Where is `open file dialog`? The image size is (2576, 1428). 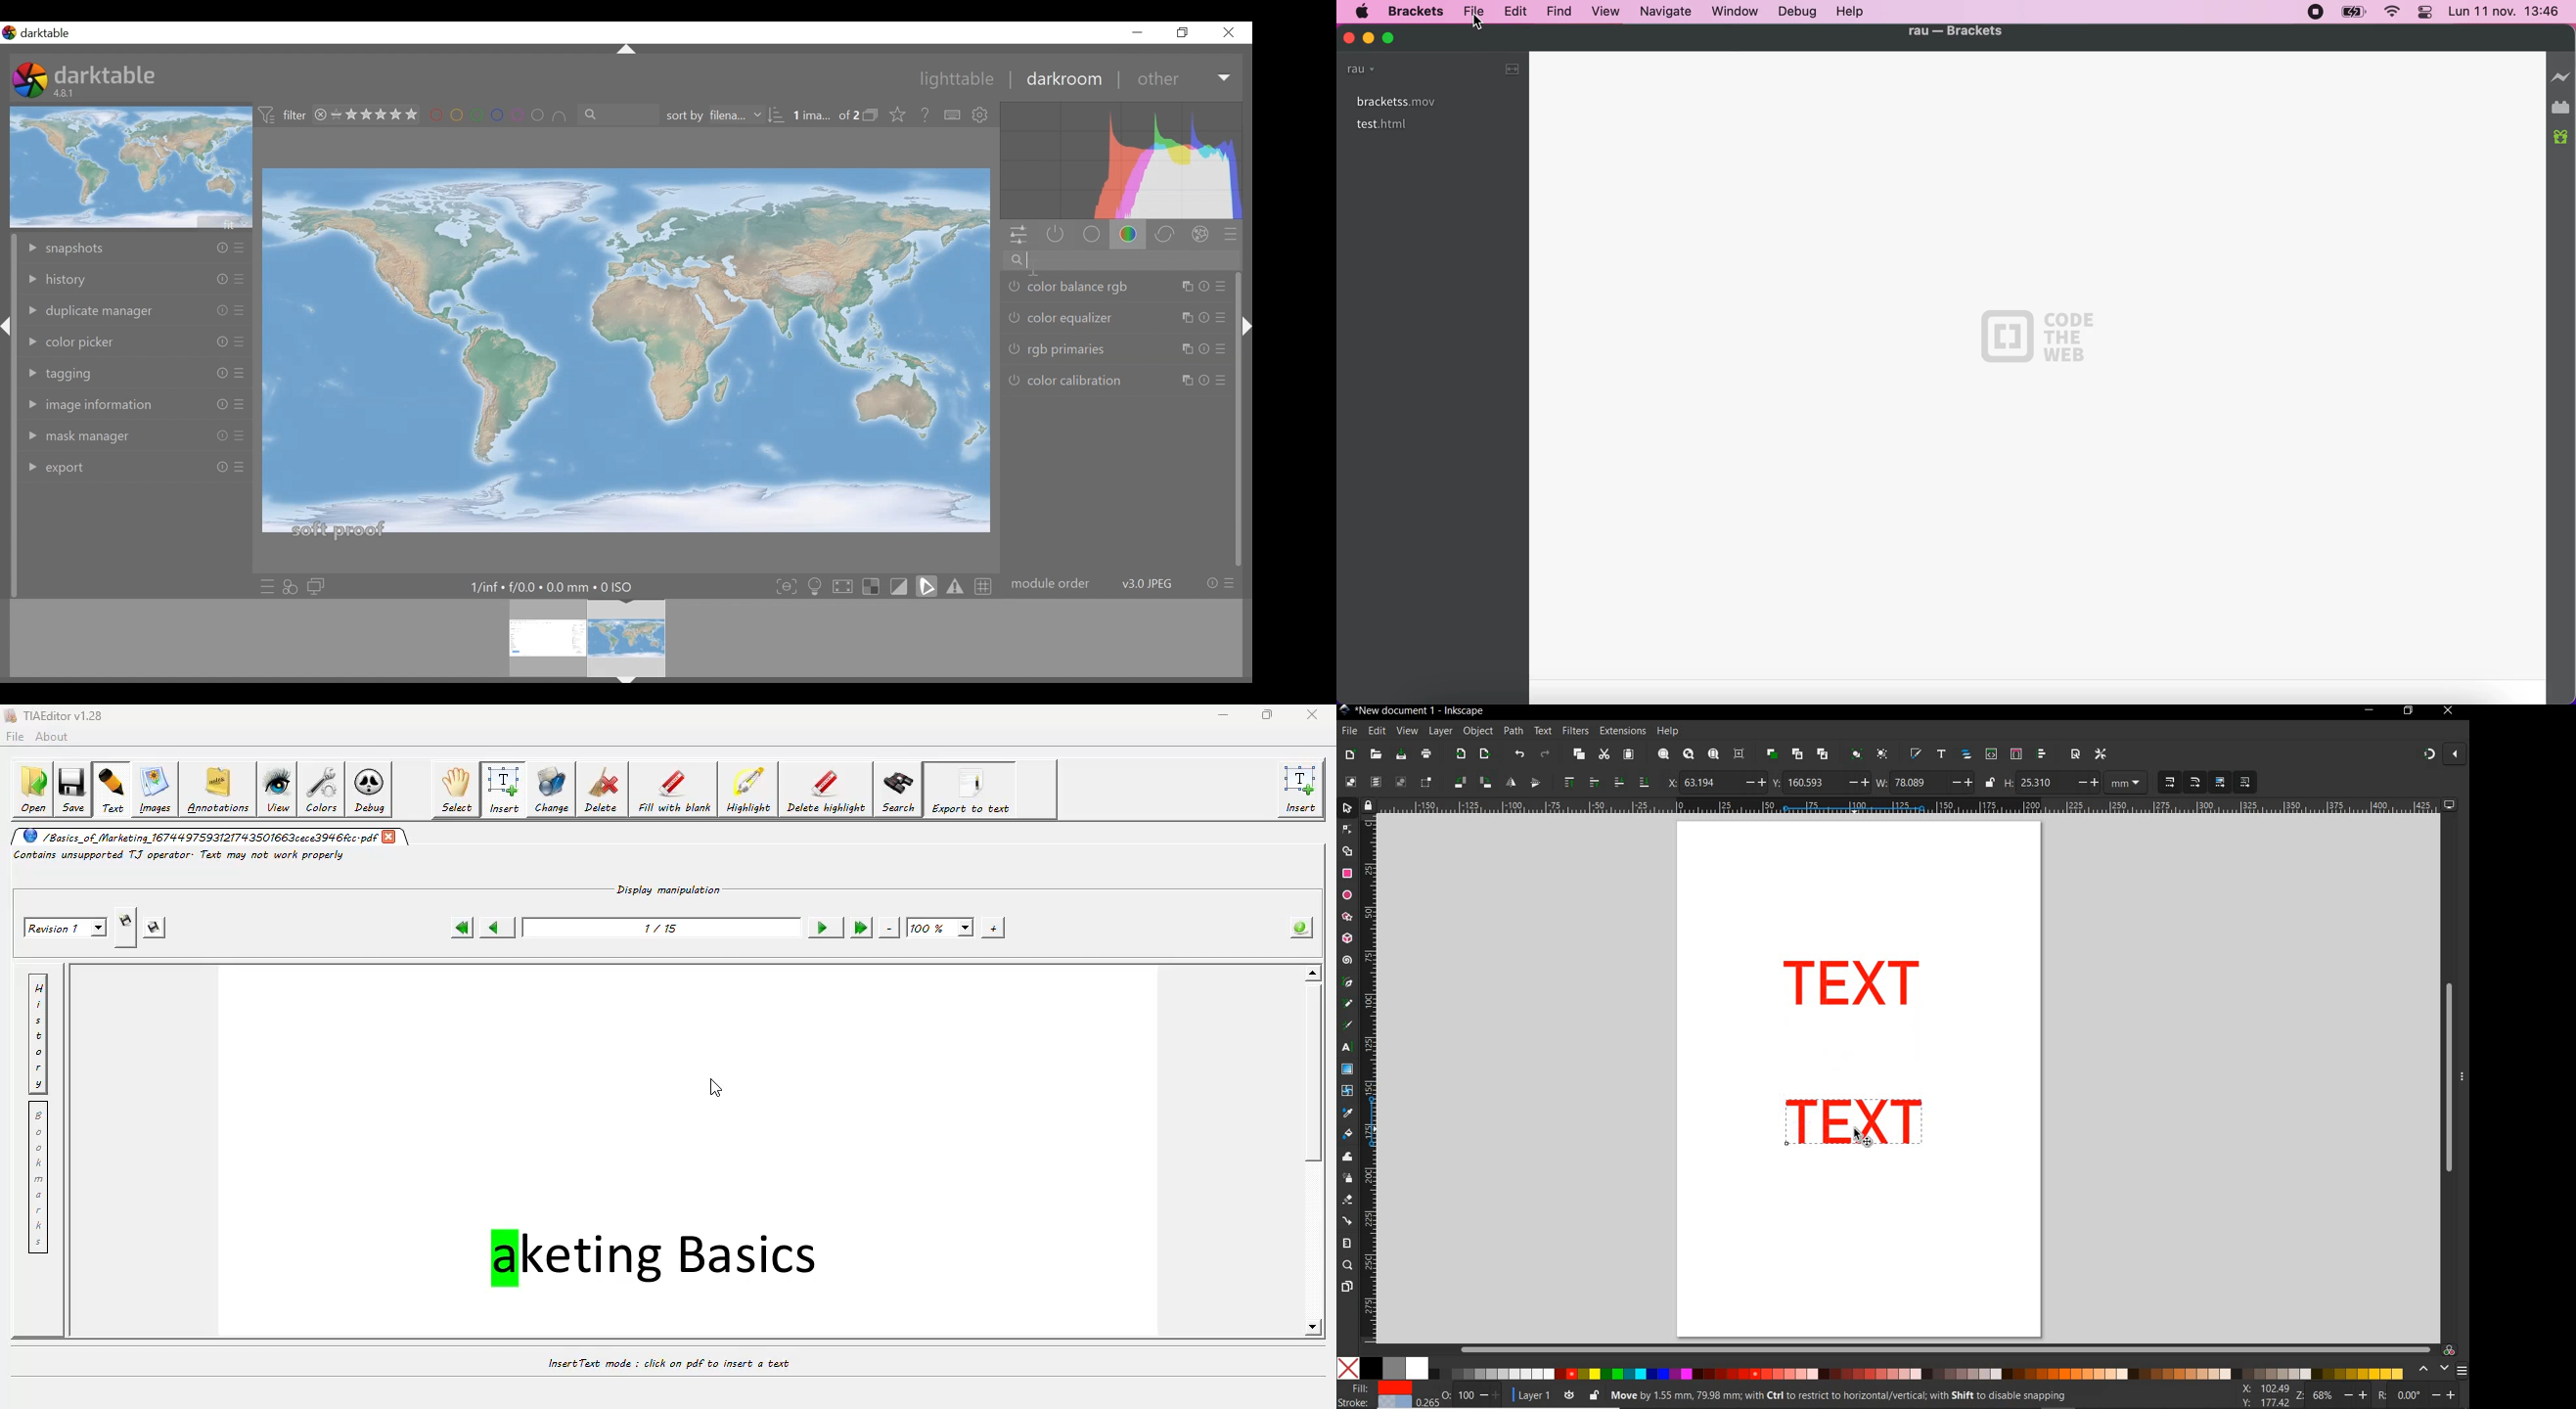 open file dialog is located at coordinates (1377, 754).